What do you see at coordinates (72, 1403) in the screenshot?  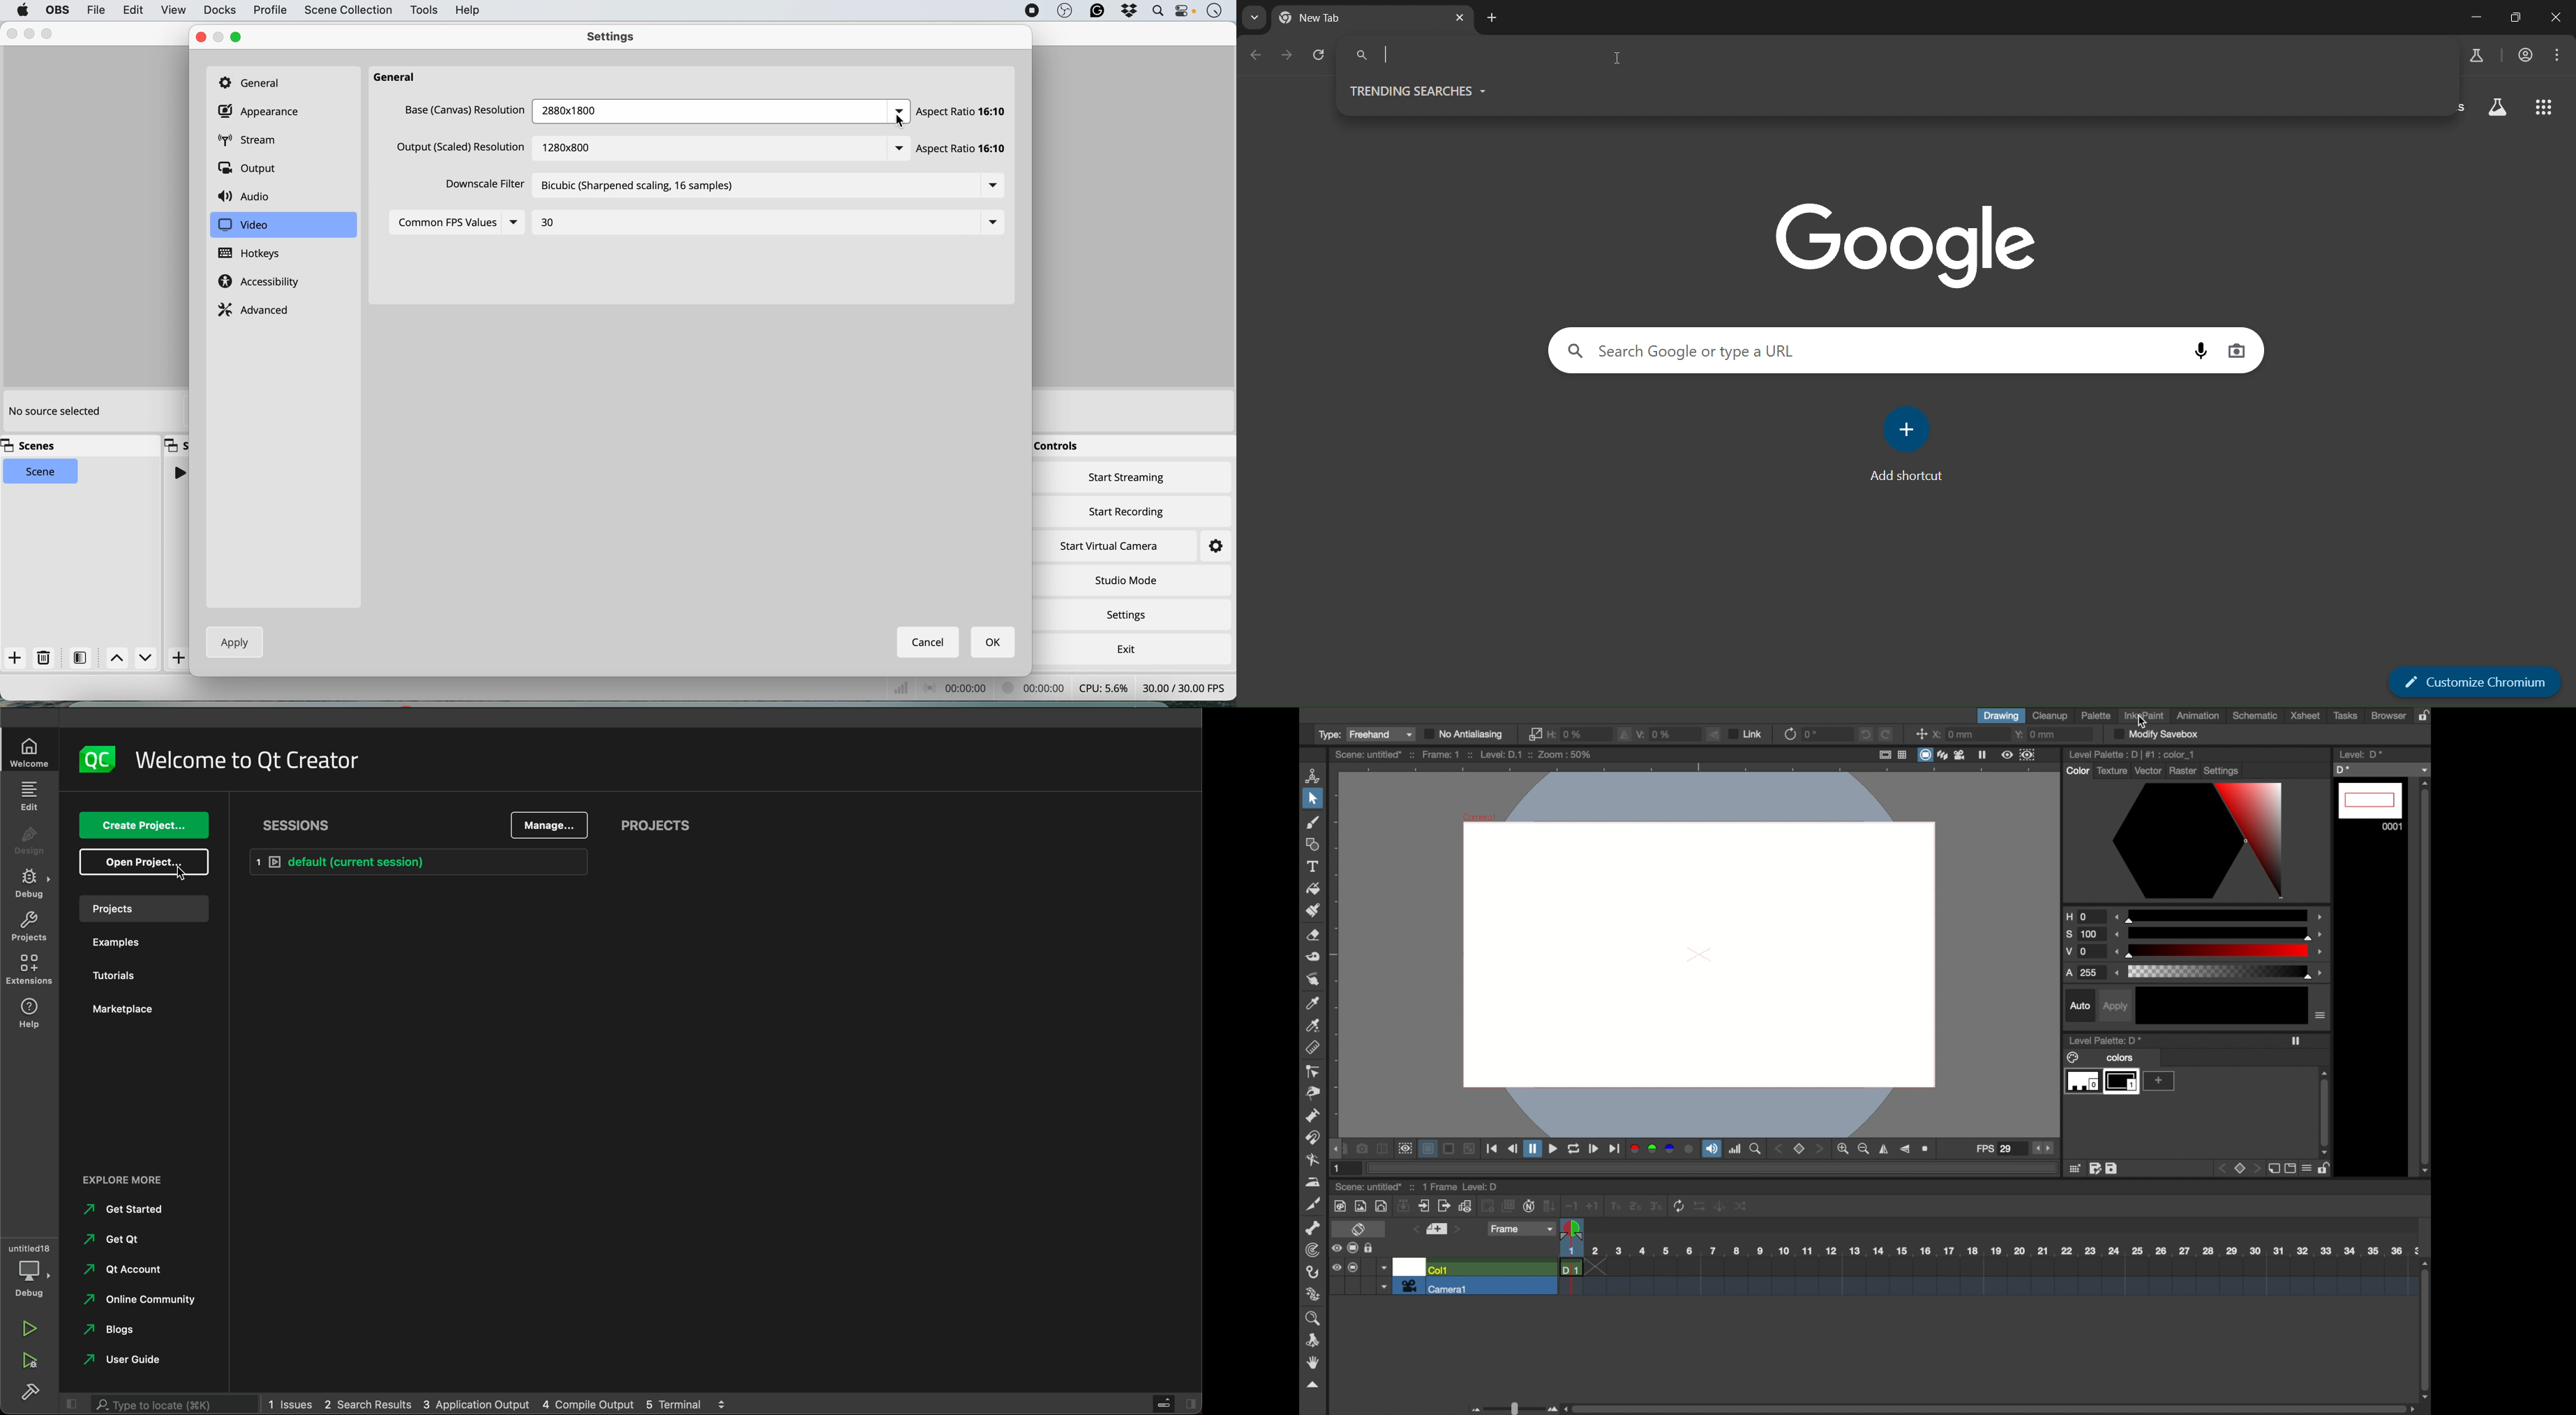 I see `close slidebar` at bounding box center [72, 1403].